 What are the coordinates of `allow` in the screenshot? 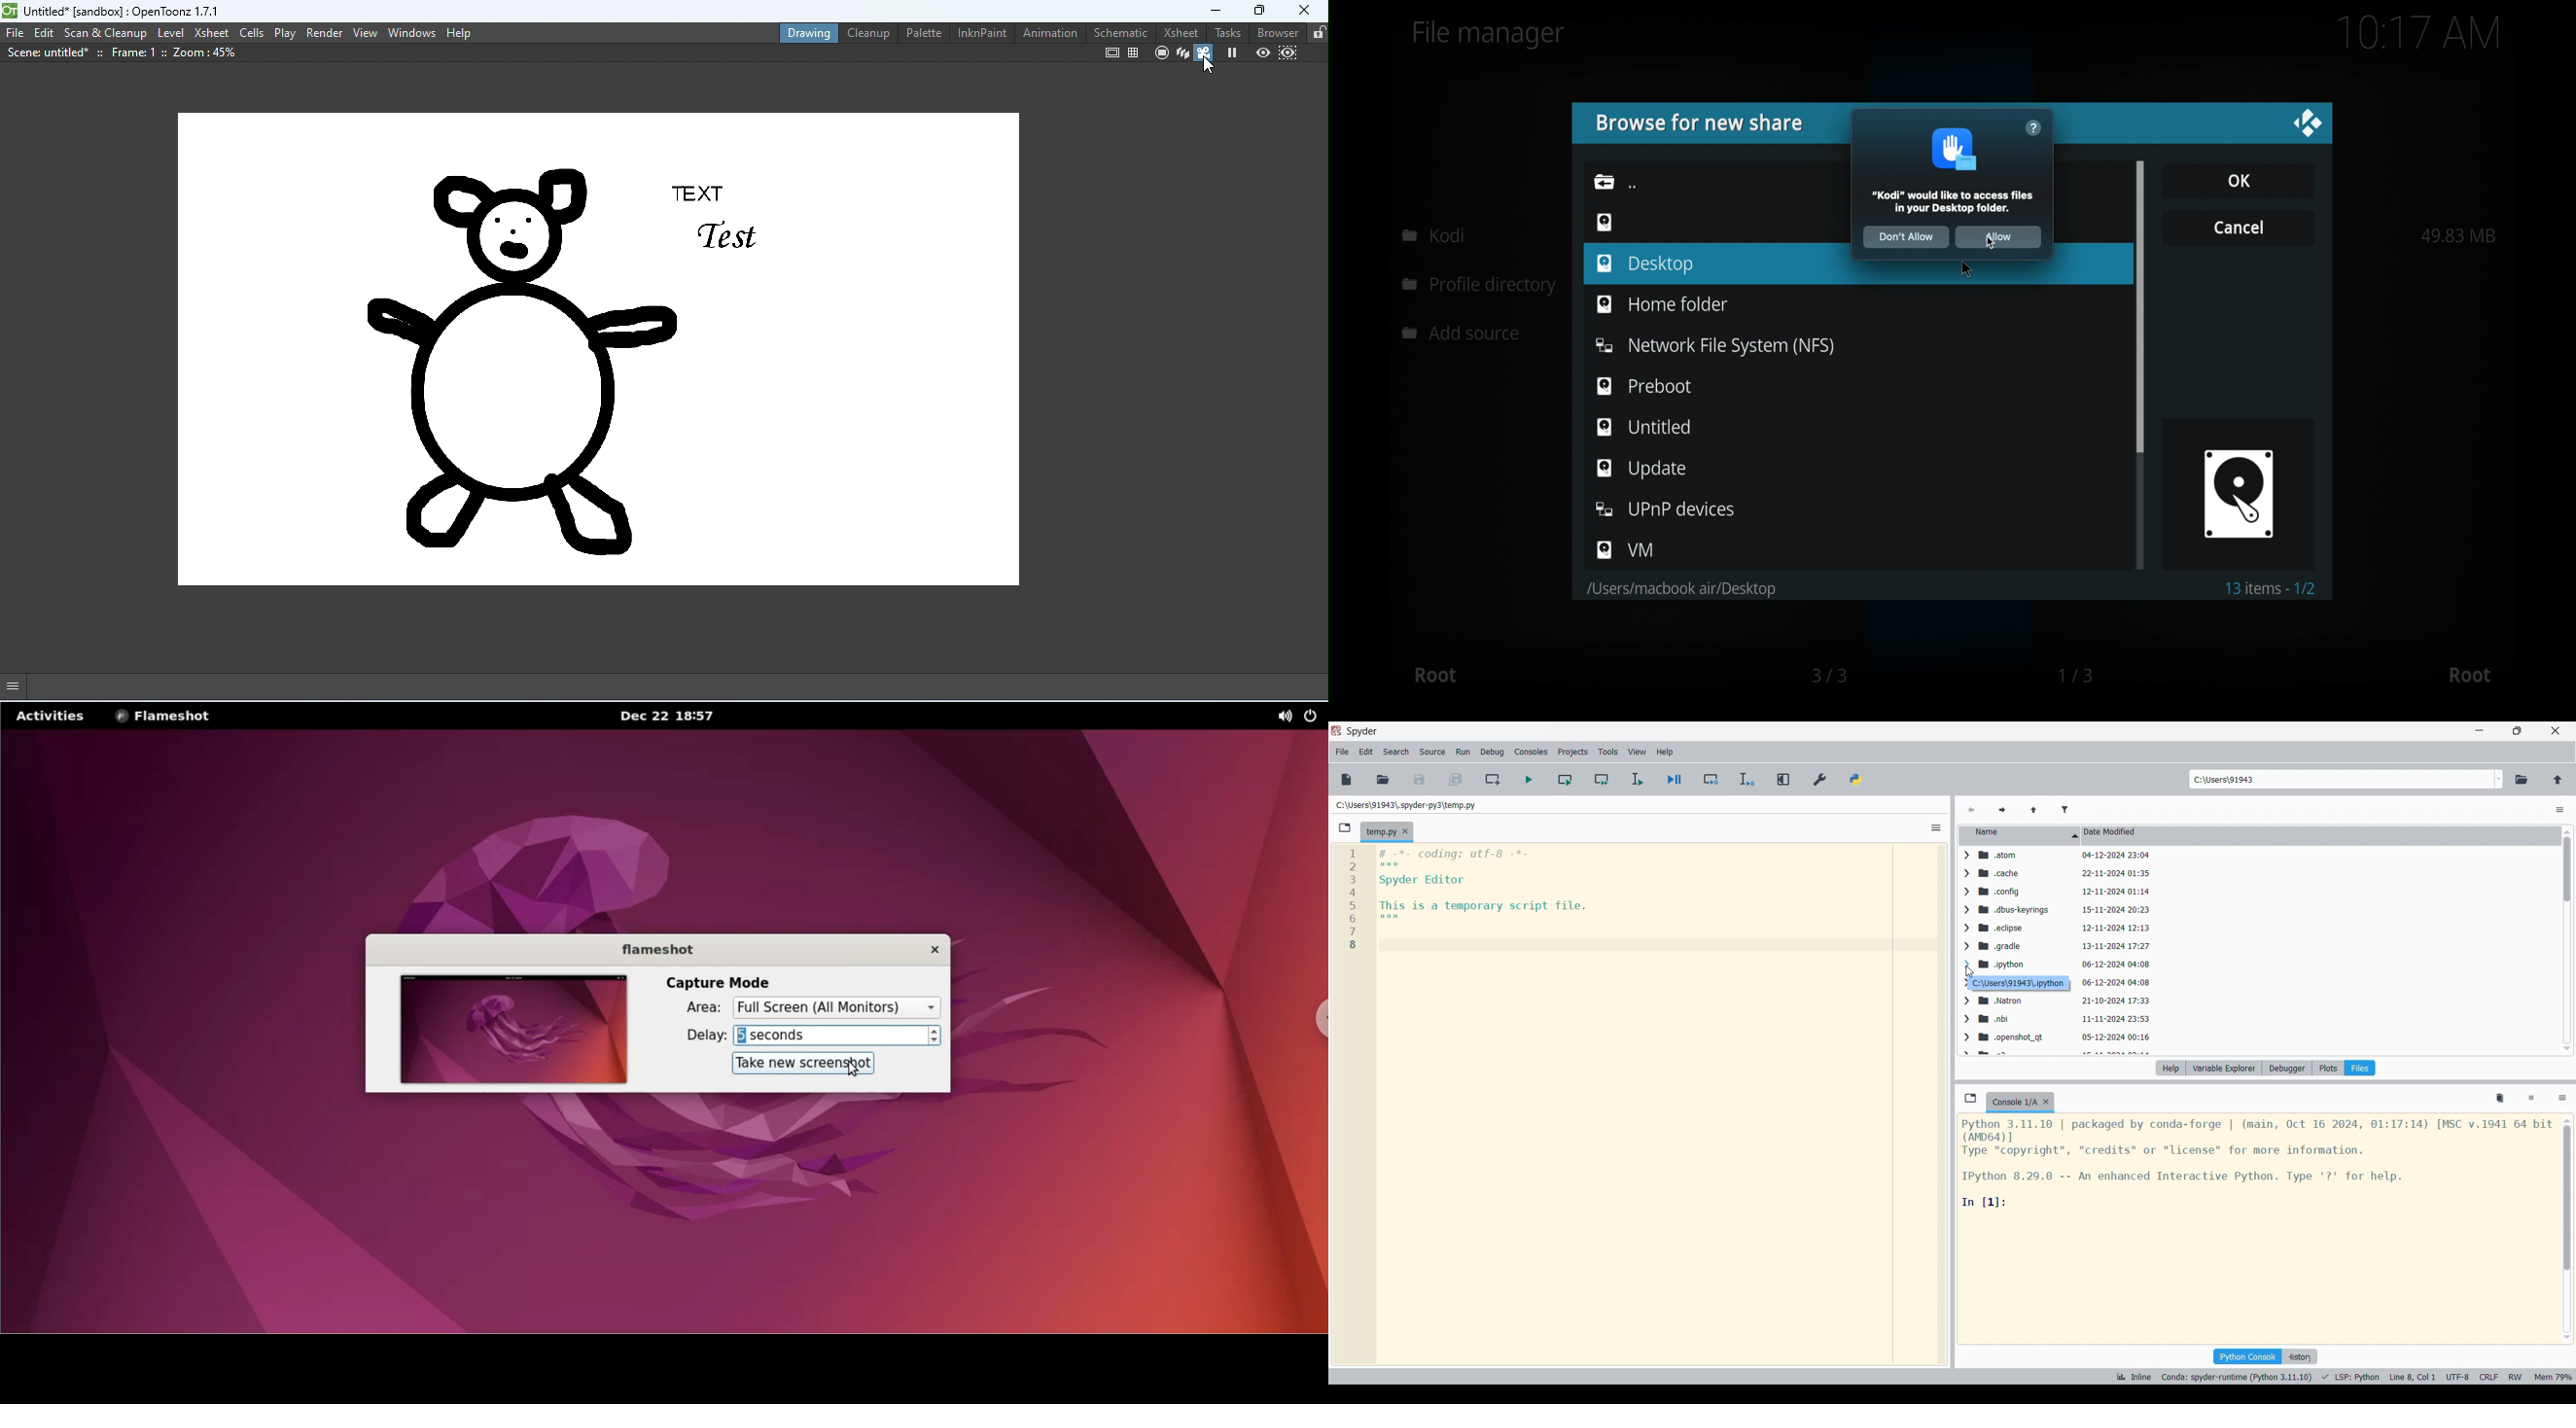 It's located at (1999, 237).